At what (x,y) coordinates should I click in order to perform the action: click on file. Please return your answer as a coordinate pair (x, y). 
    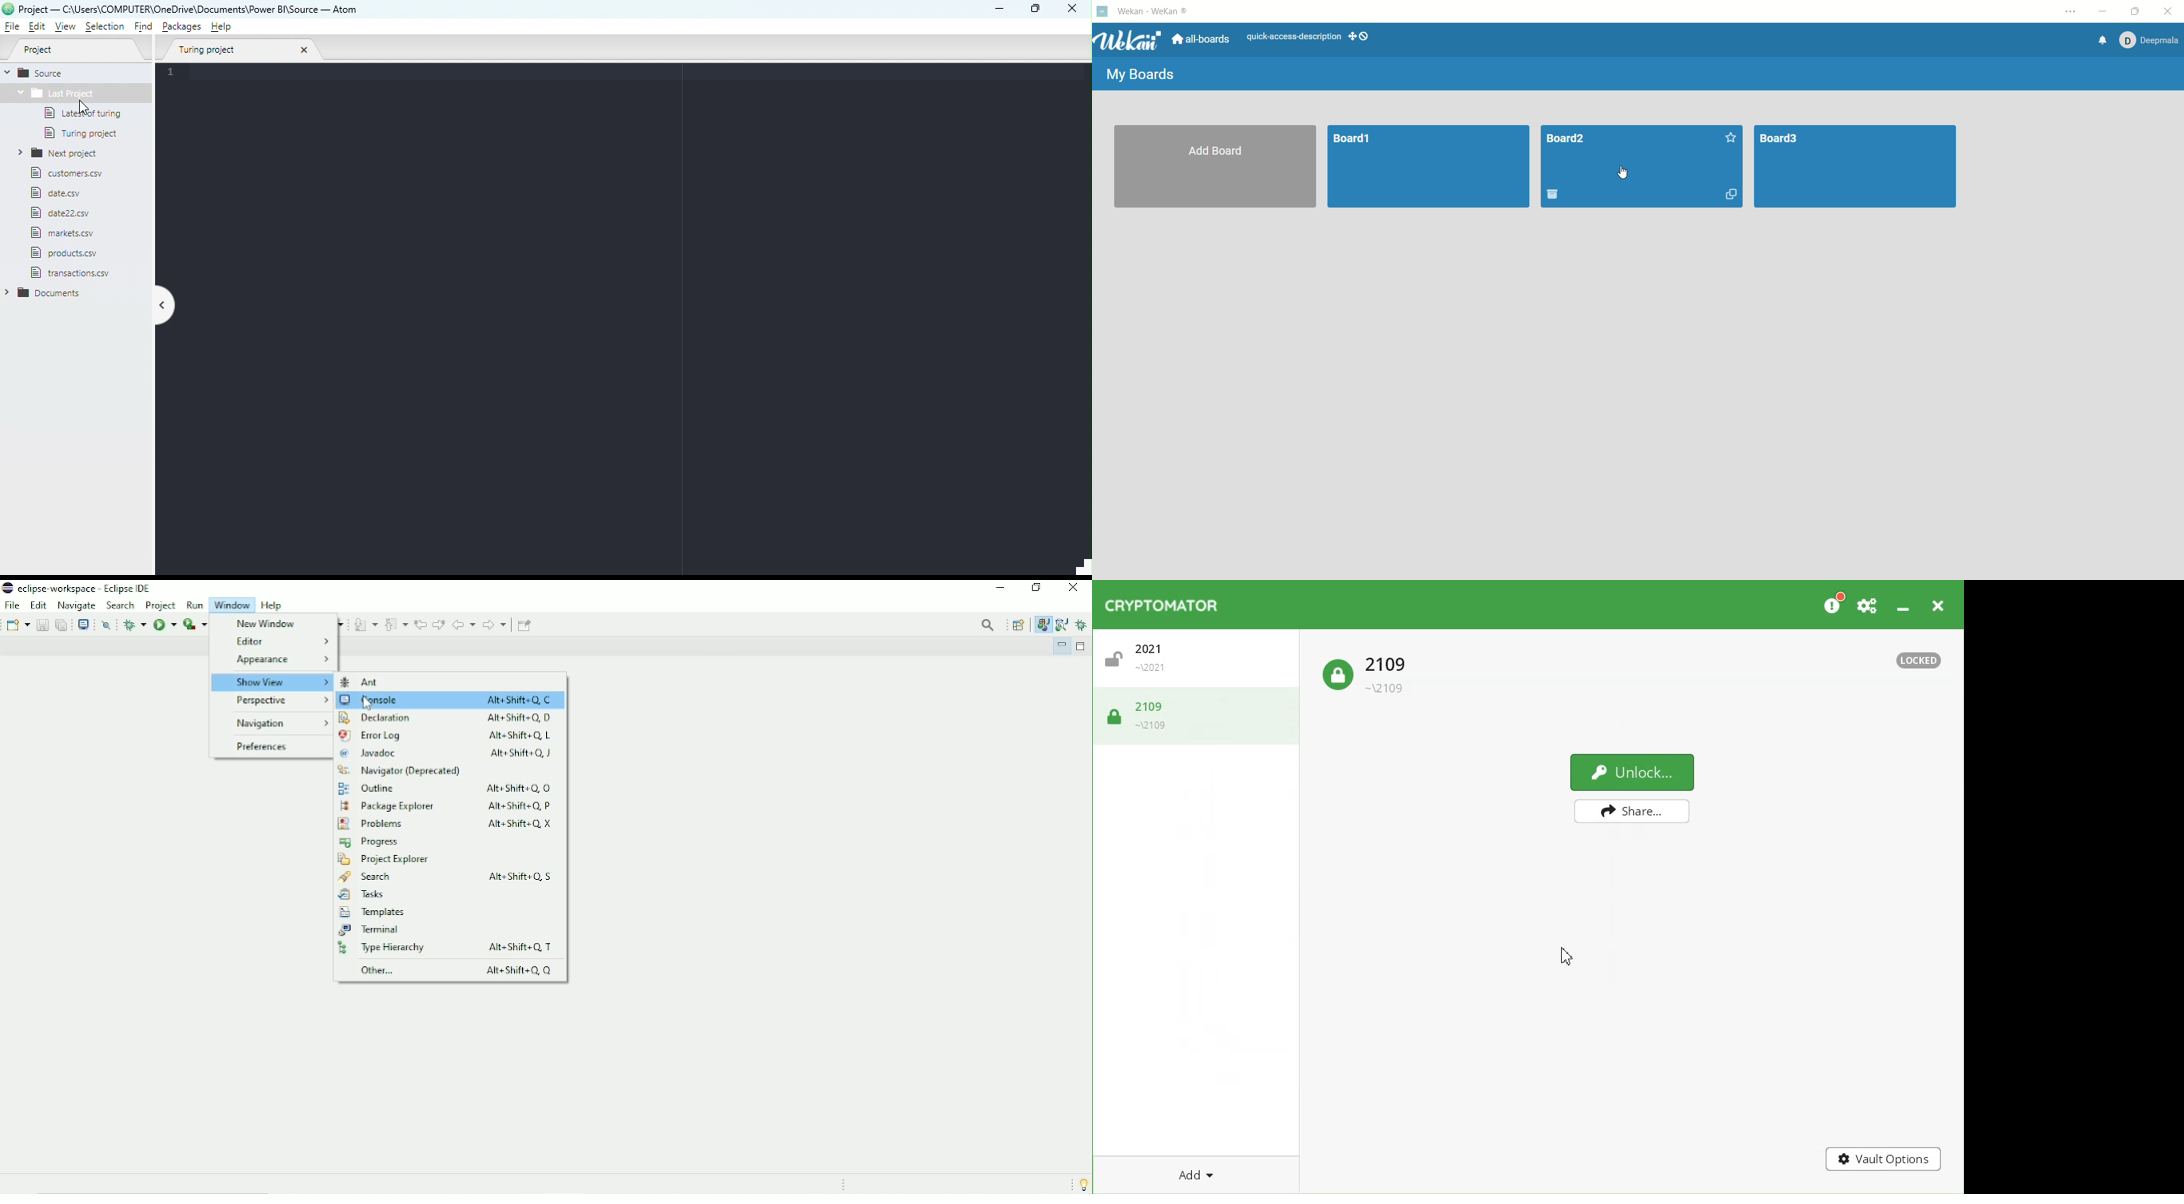
    Looking at the image, I should click on (80, 235).